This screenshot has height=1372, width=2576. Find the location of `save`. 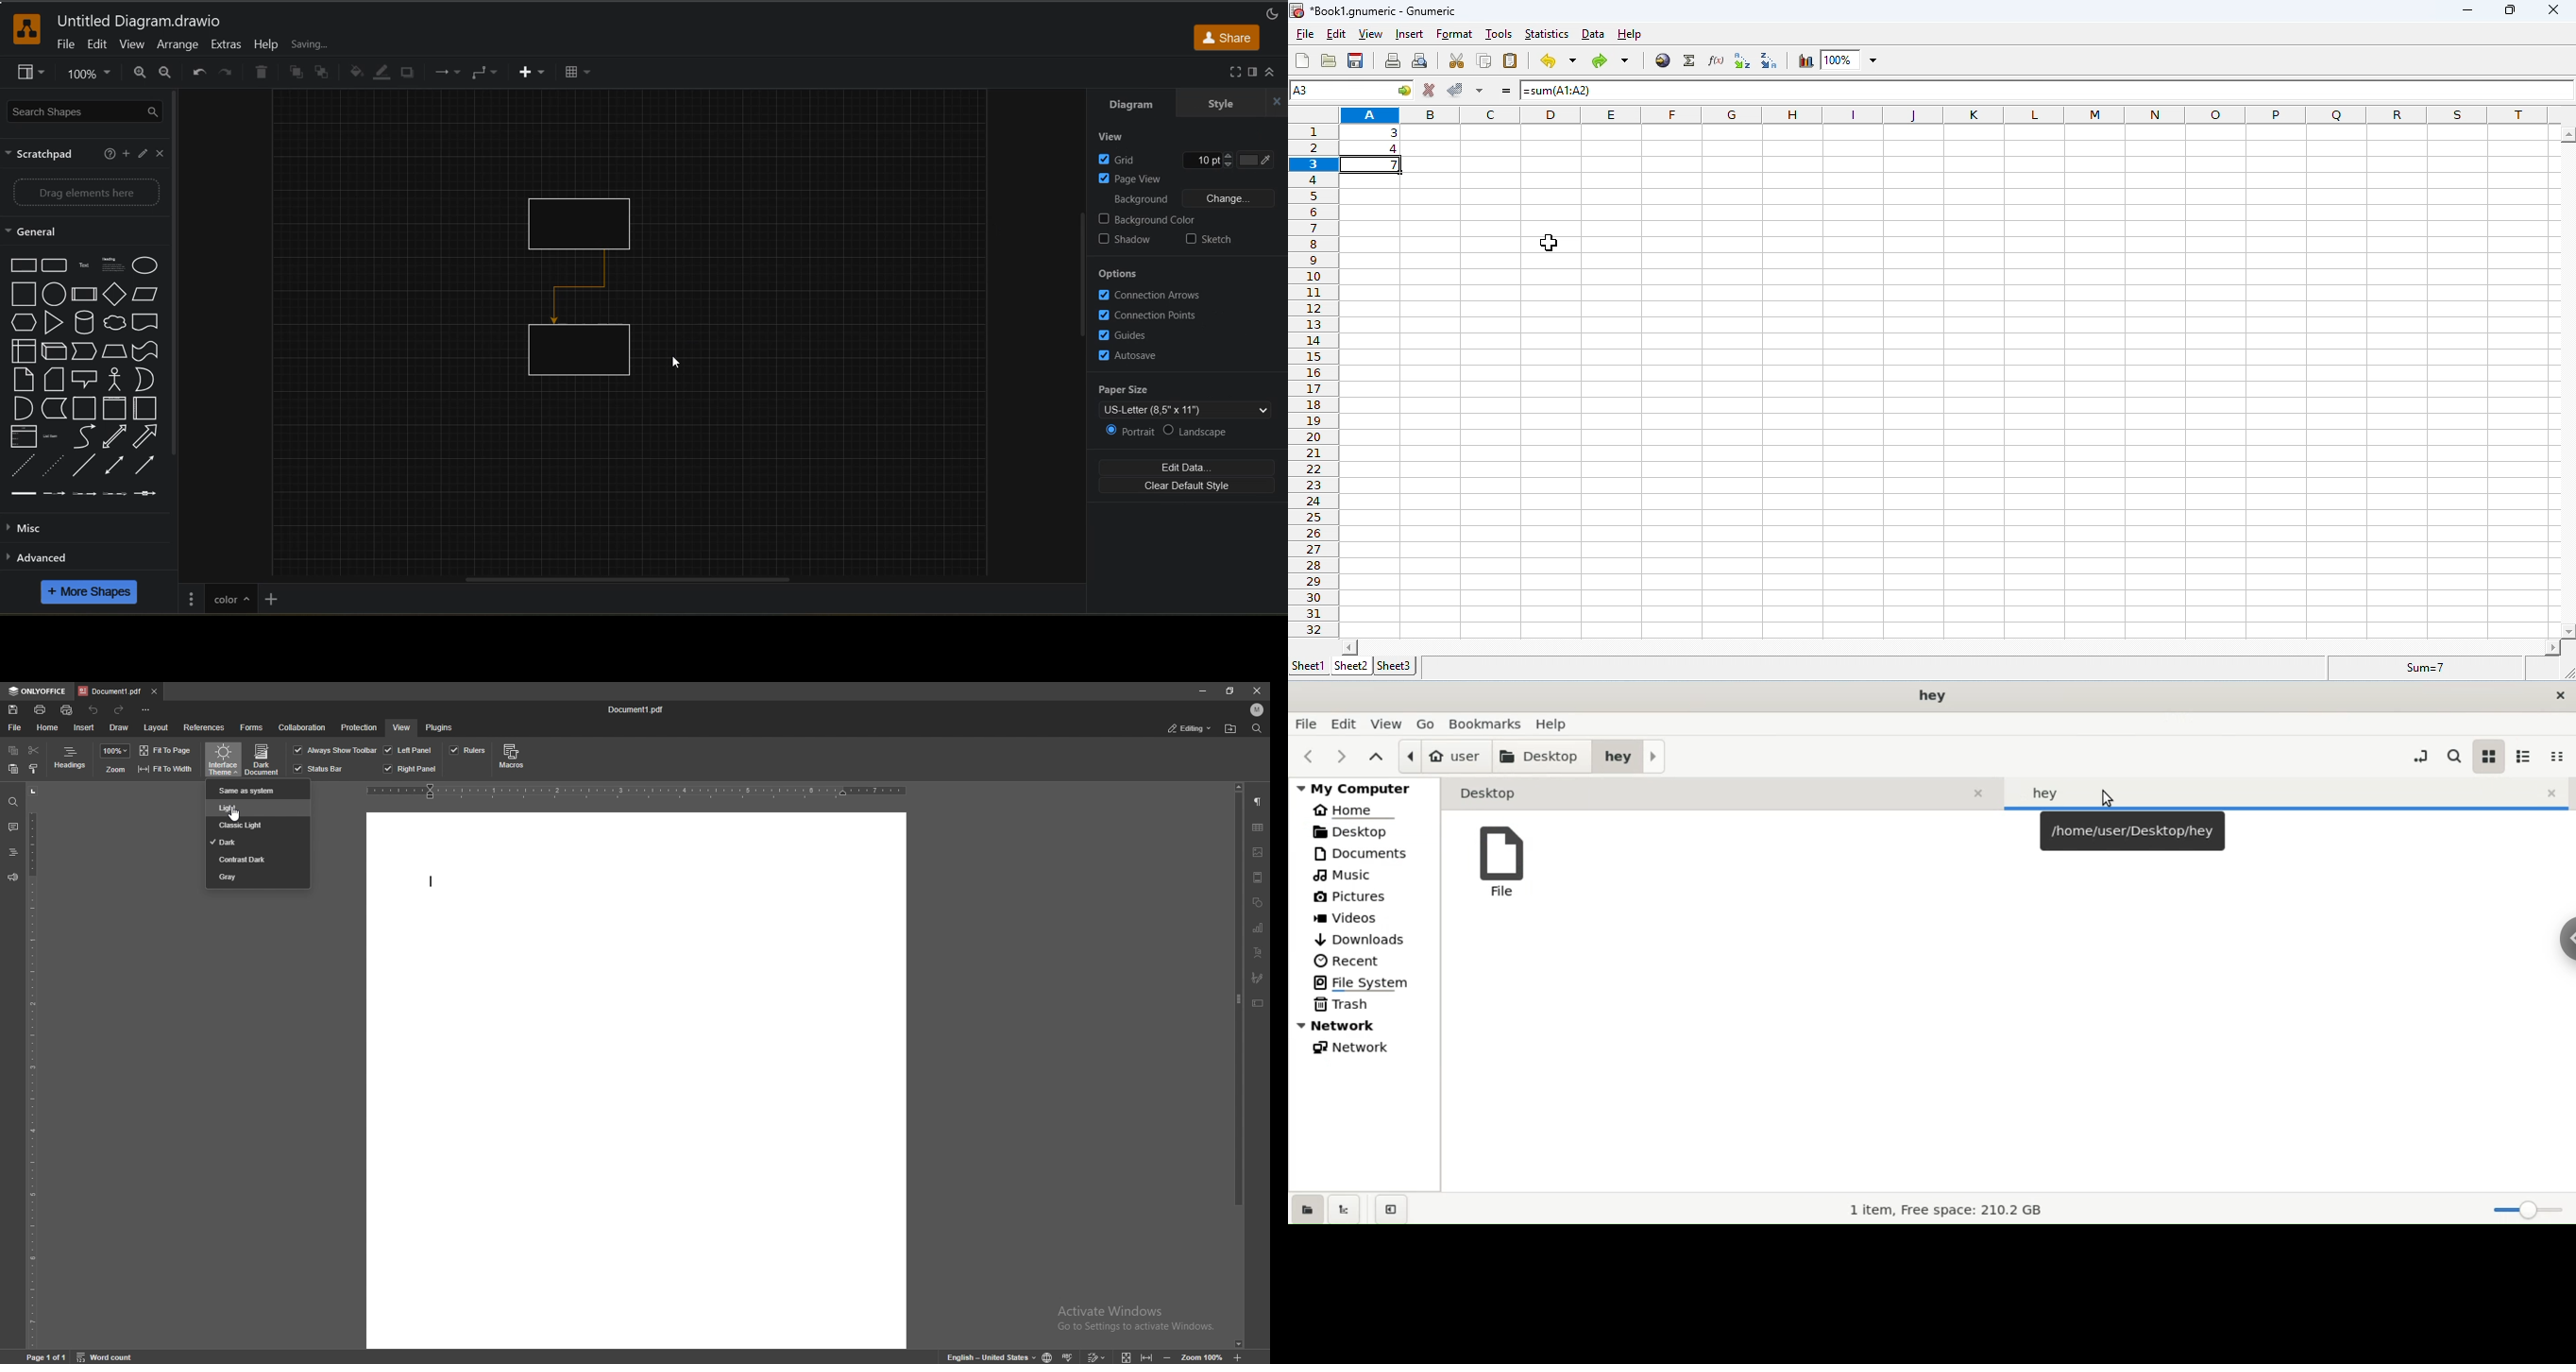

save is located at coordinates (1356, 60).